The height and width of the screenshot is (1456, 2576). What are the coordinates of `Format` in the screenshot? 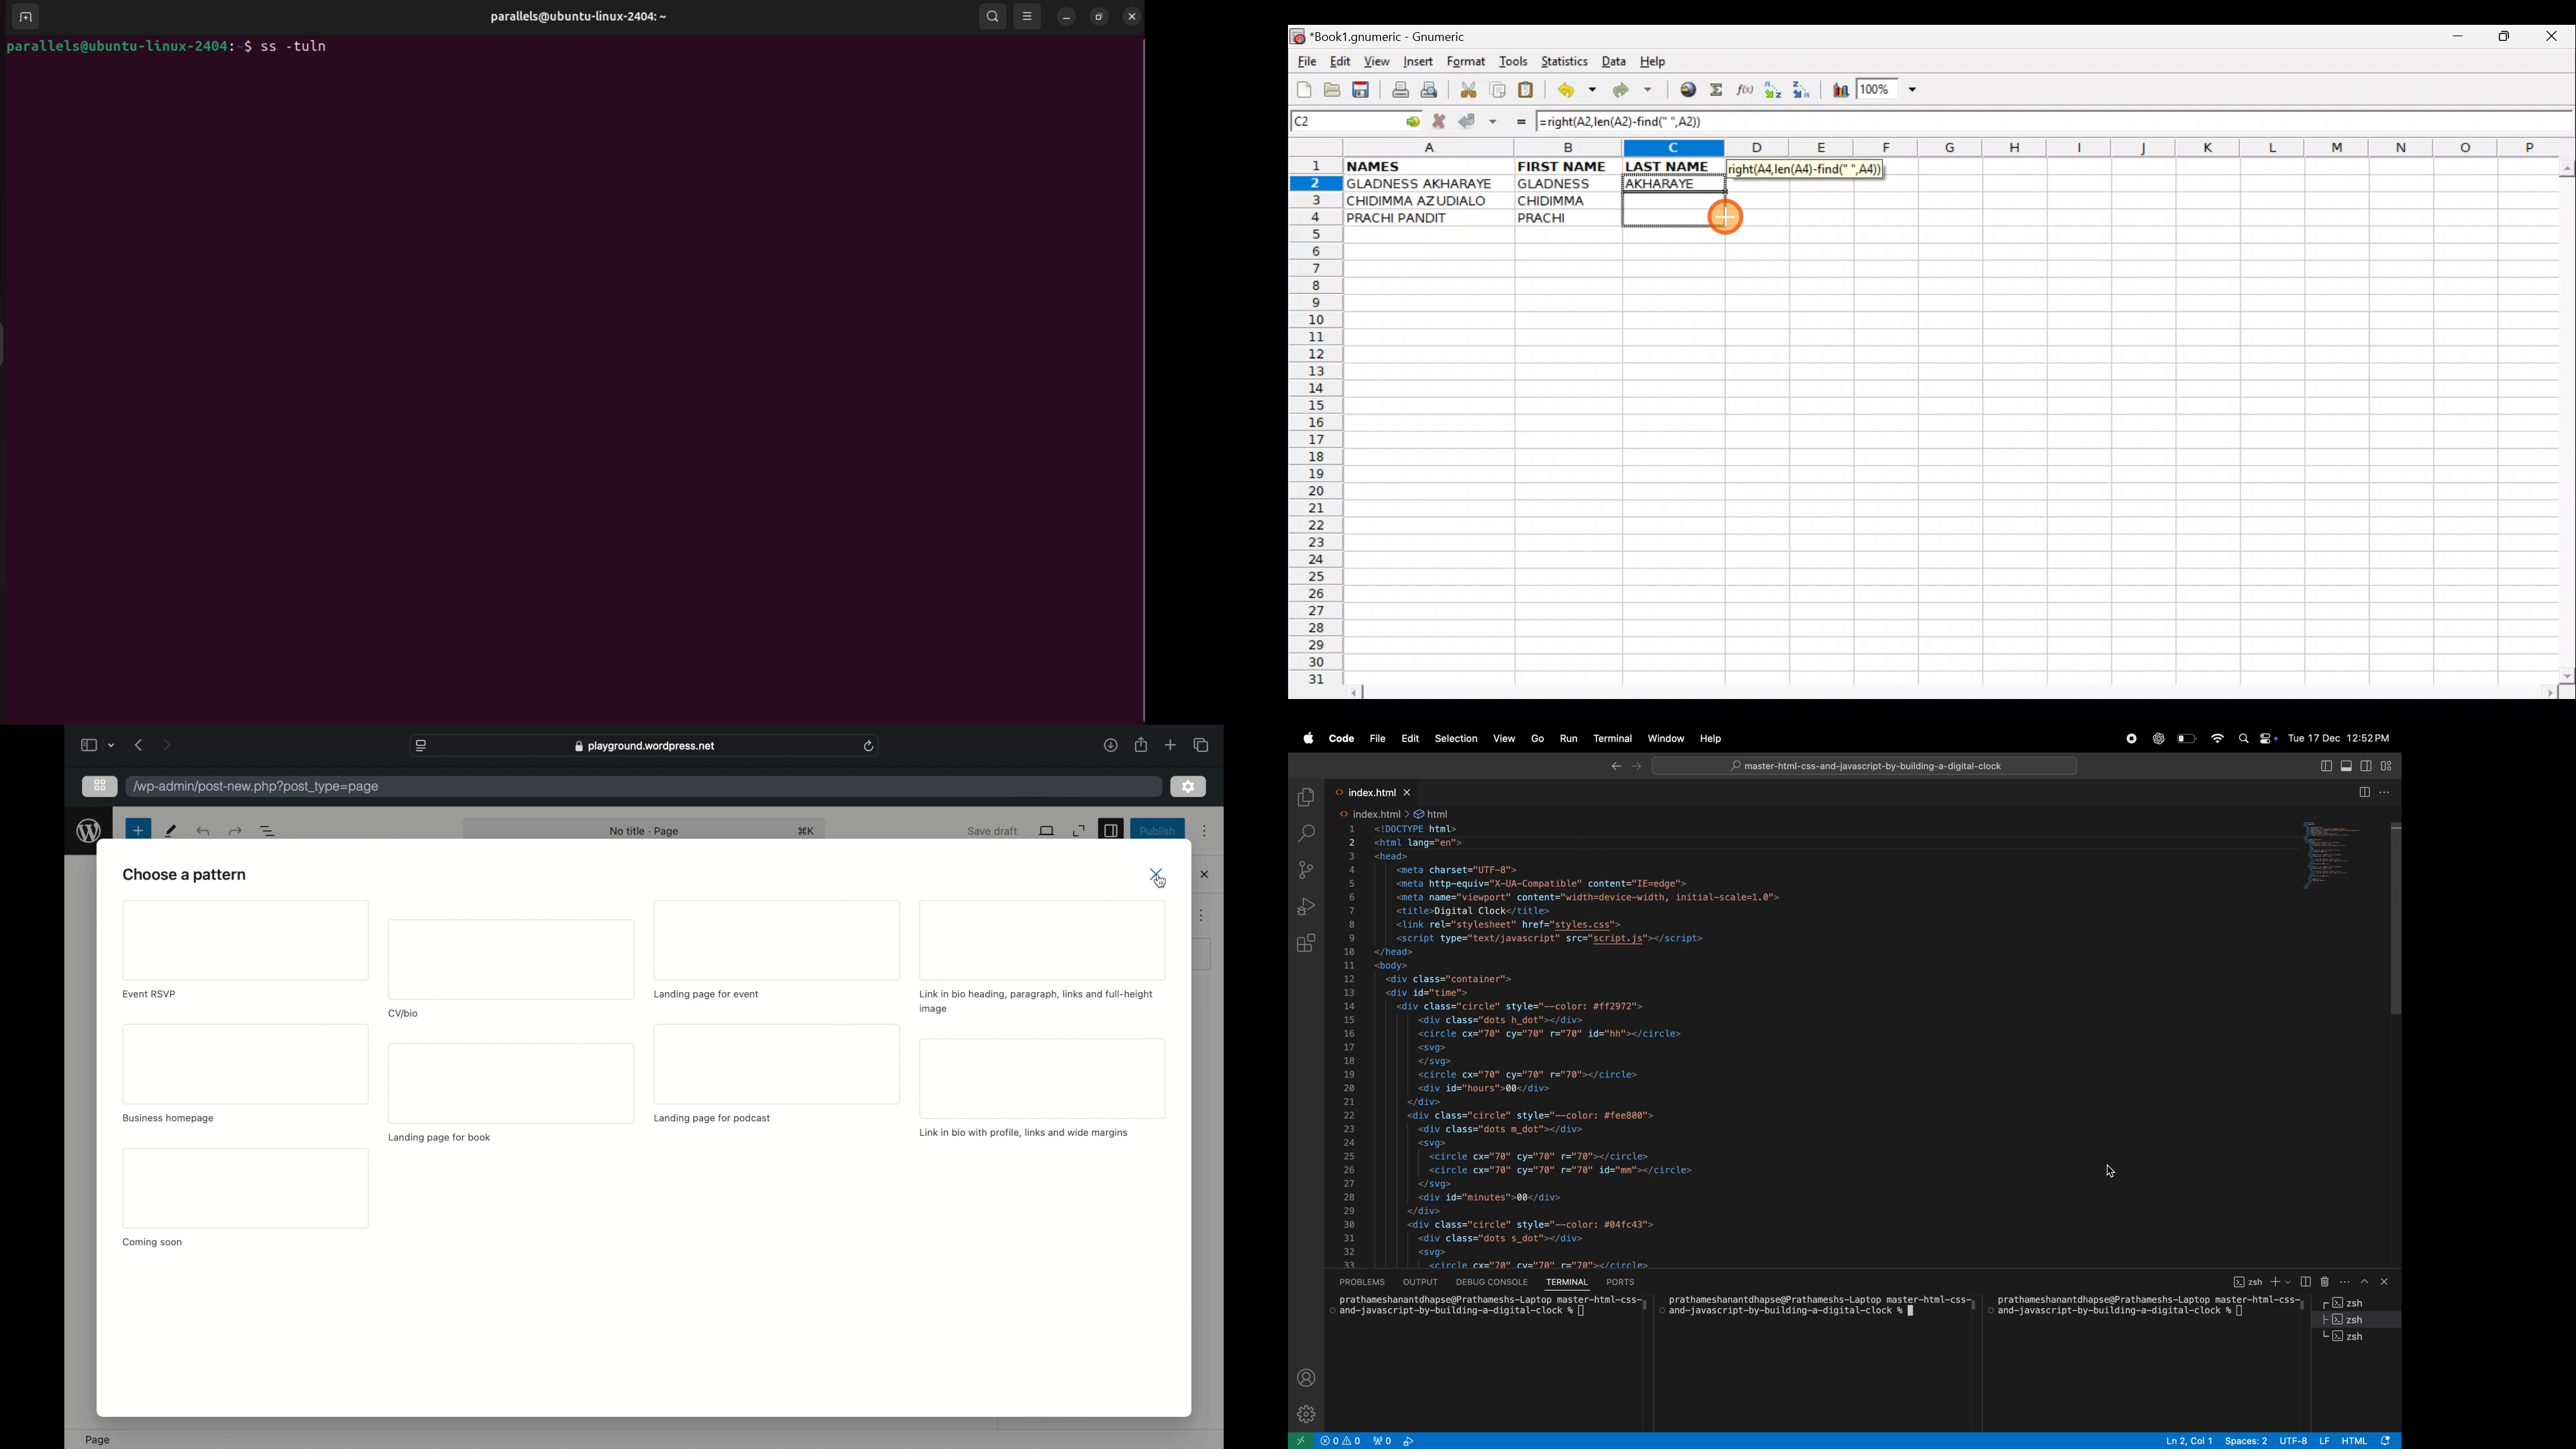 It's located at (1469, 63).